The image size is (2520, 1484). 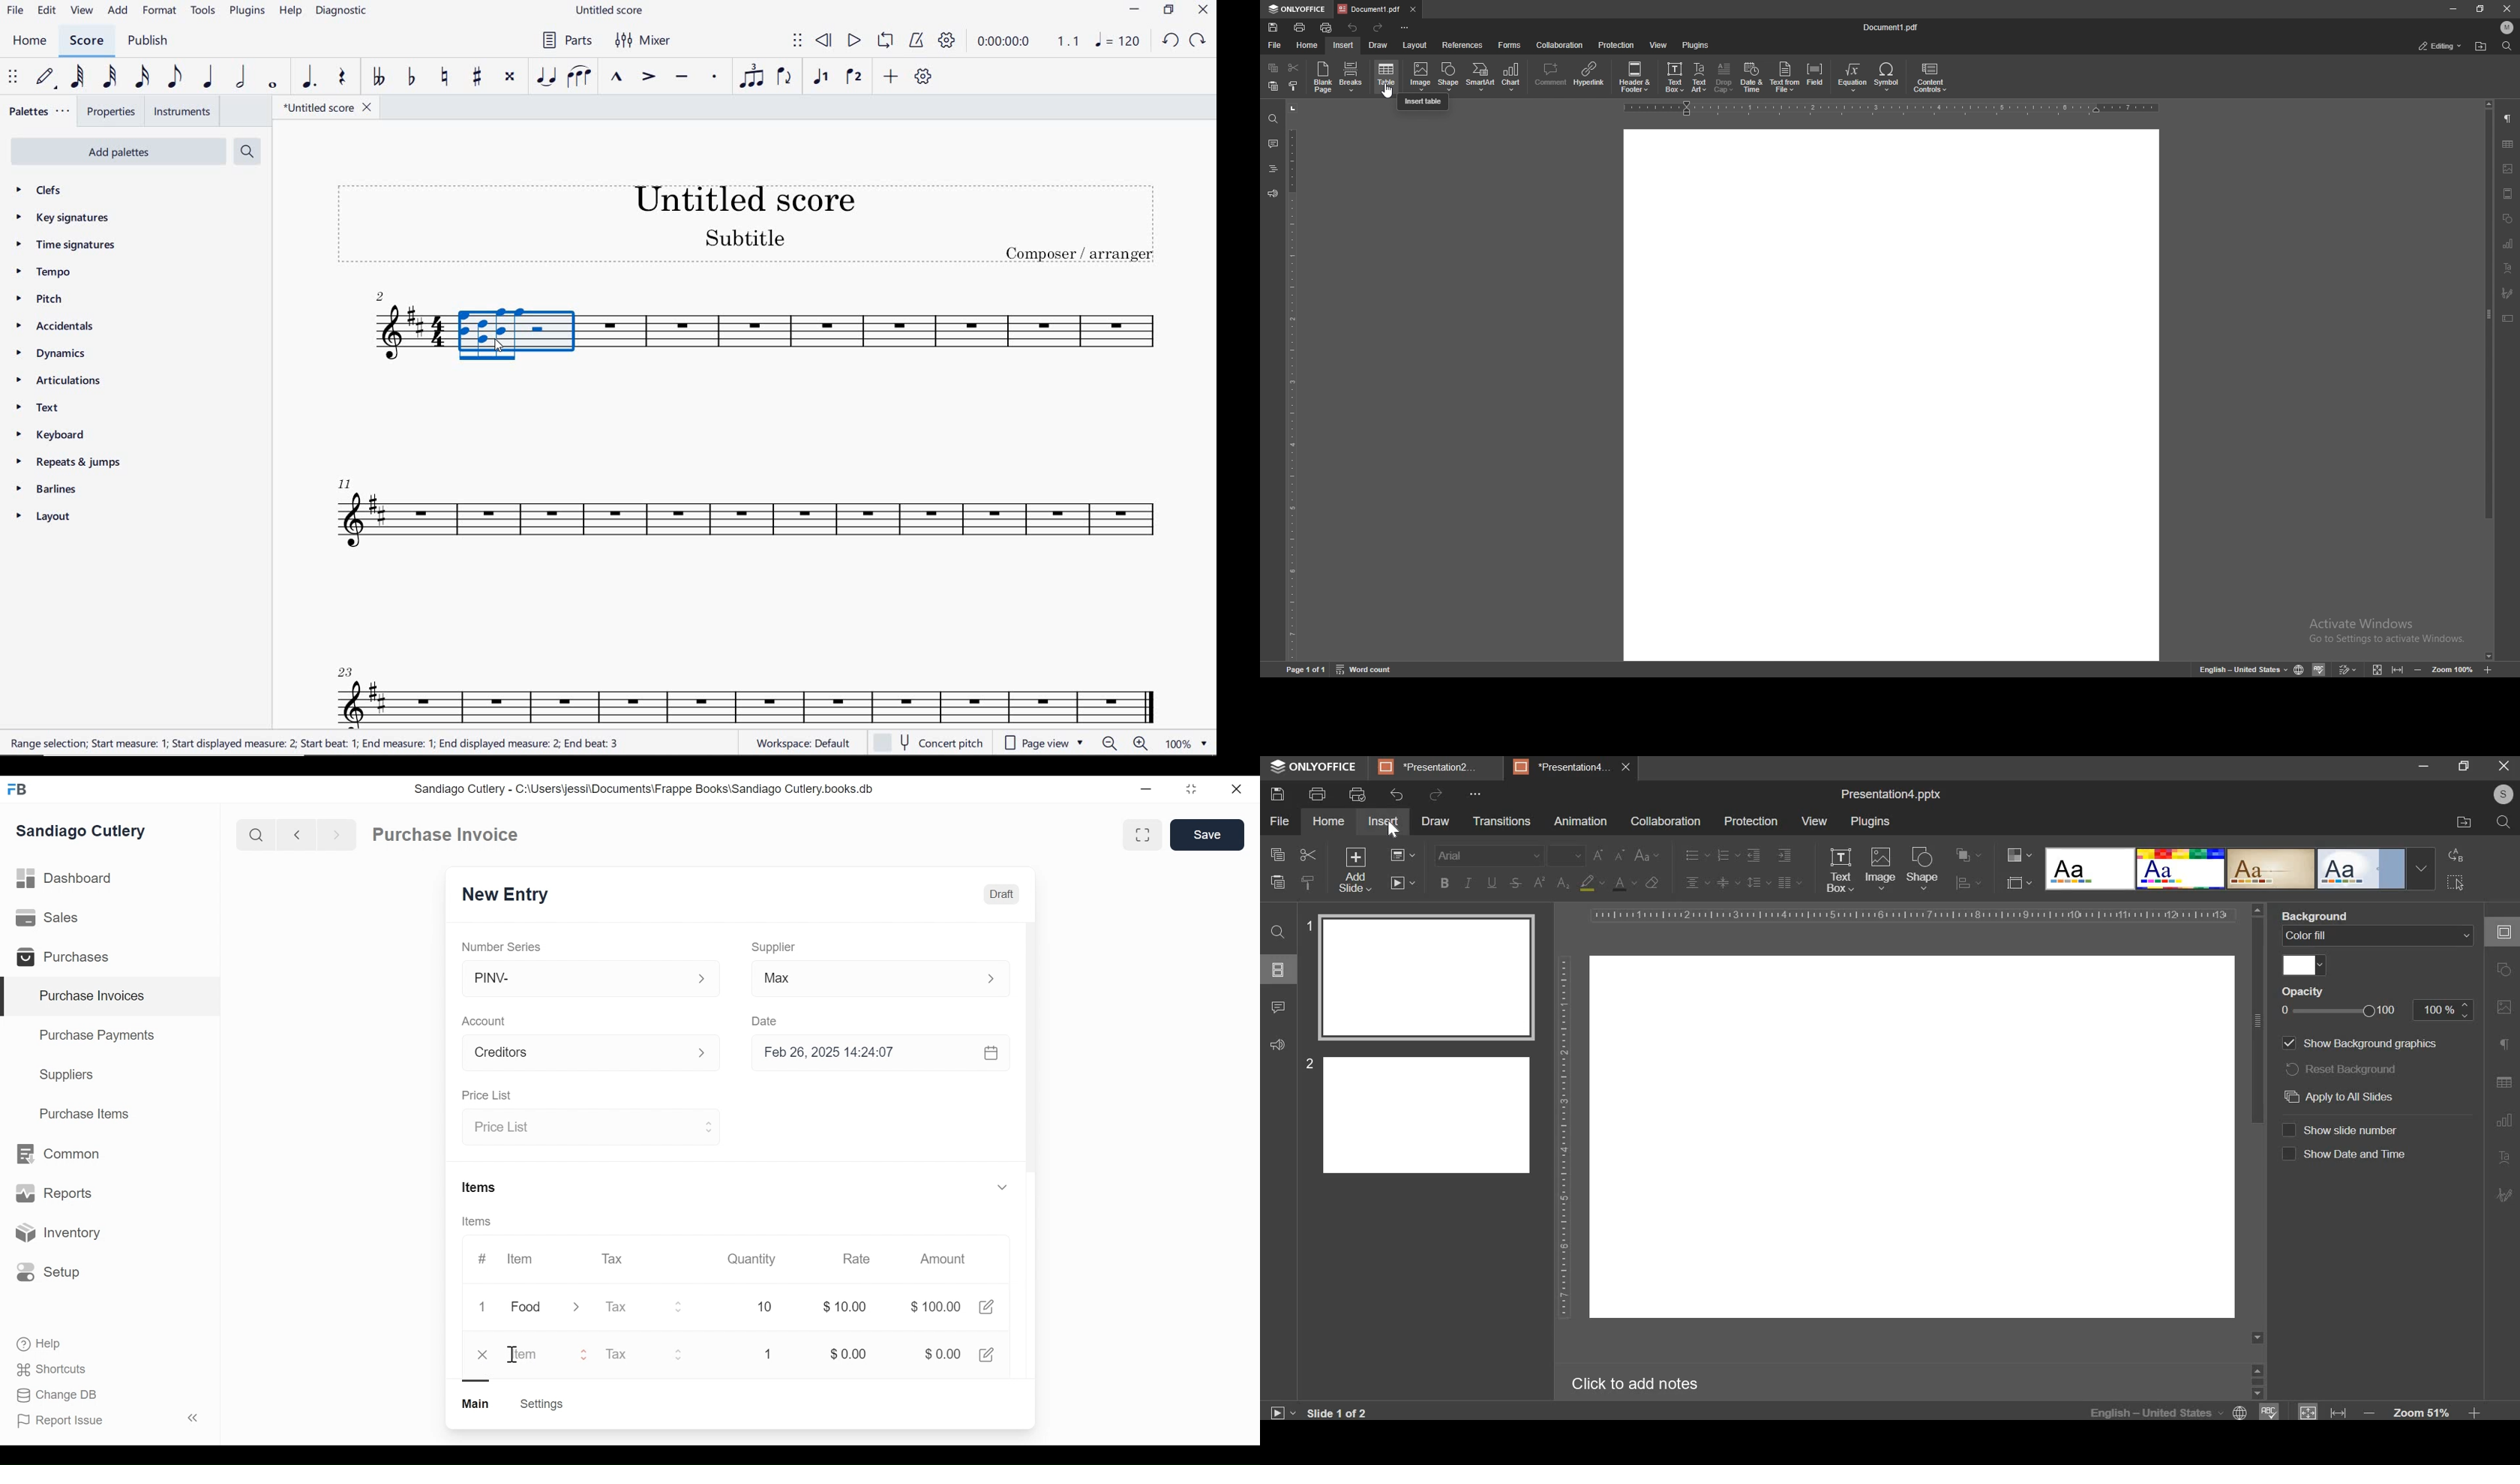 What do you see at coordinates (615, 78) in the screenshot?
I see `MARCATO` at bounding box center [615, 78].